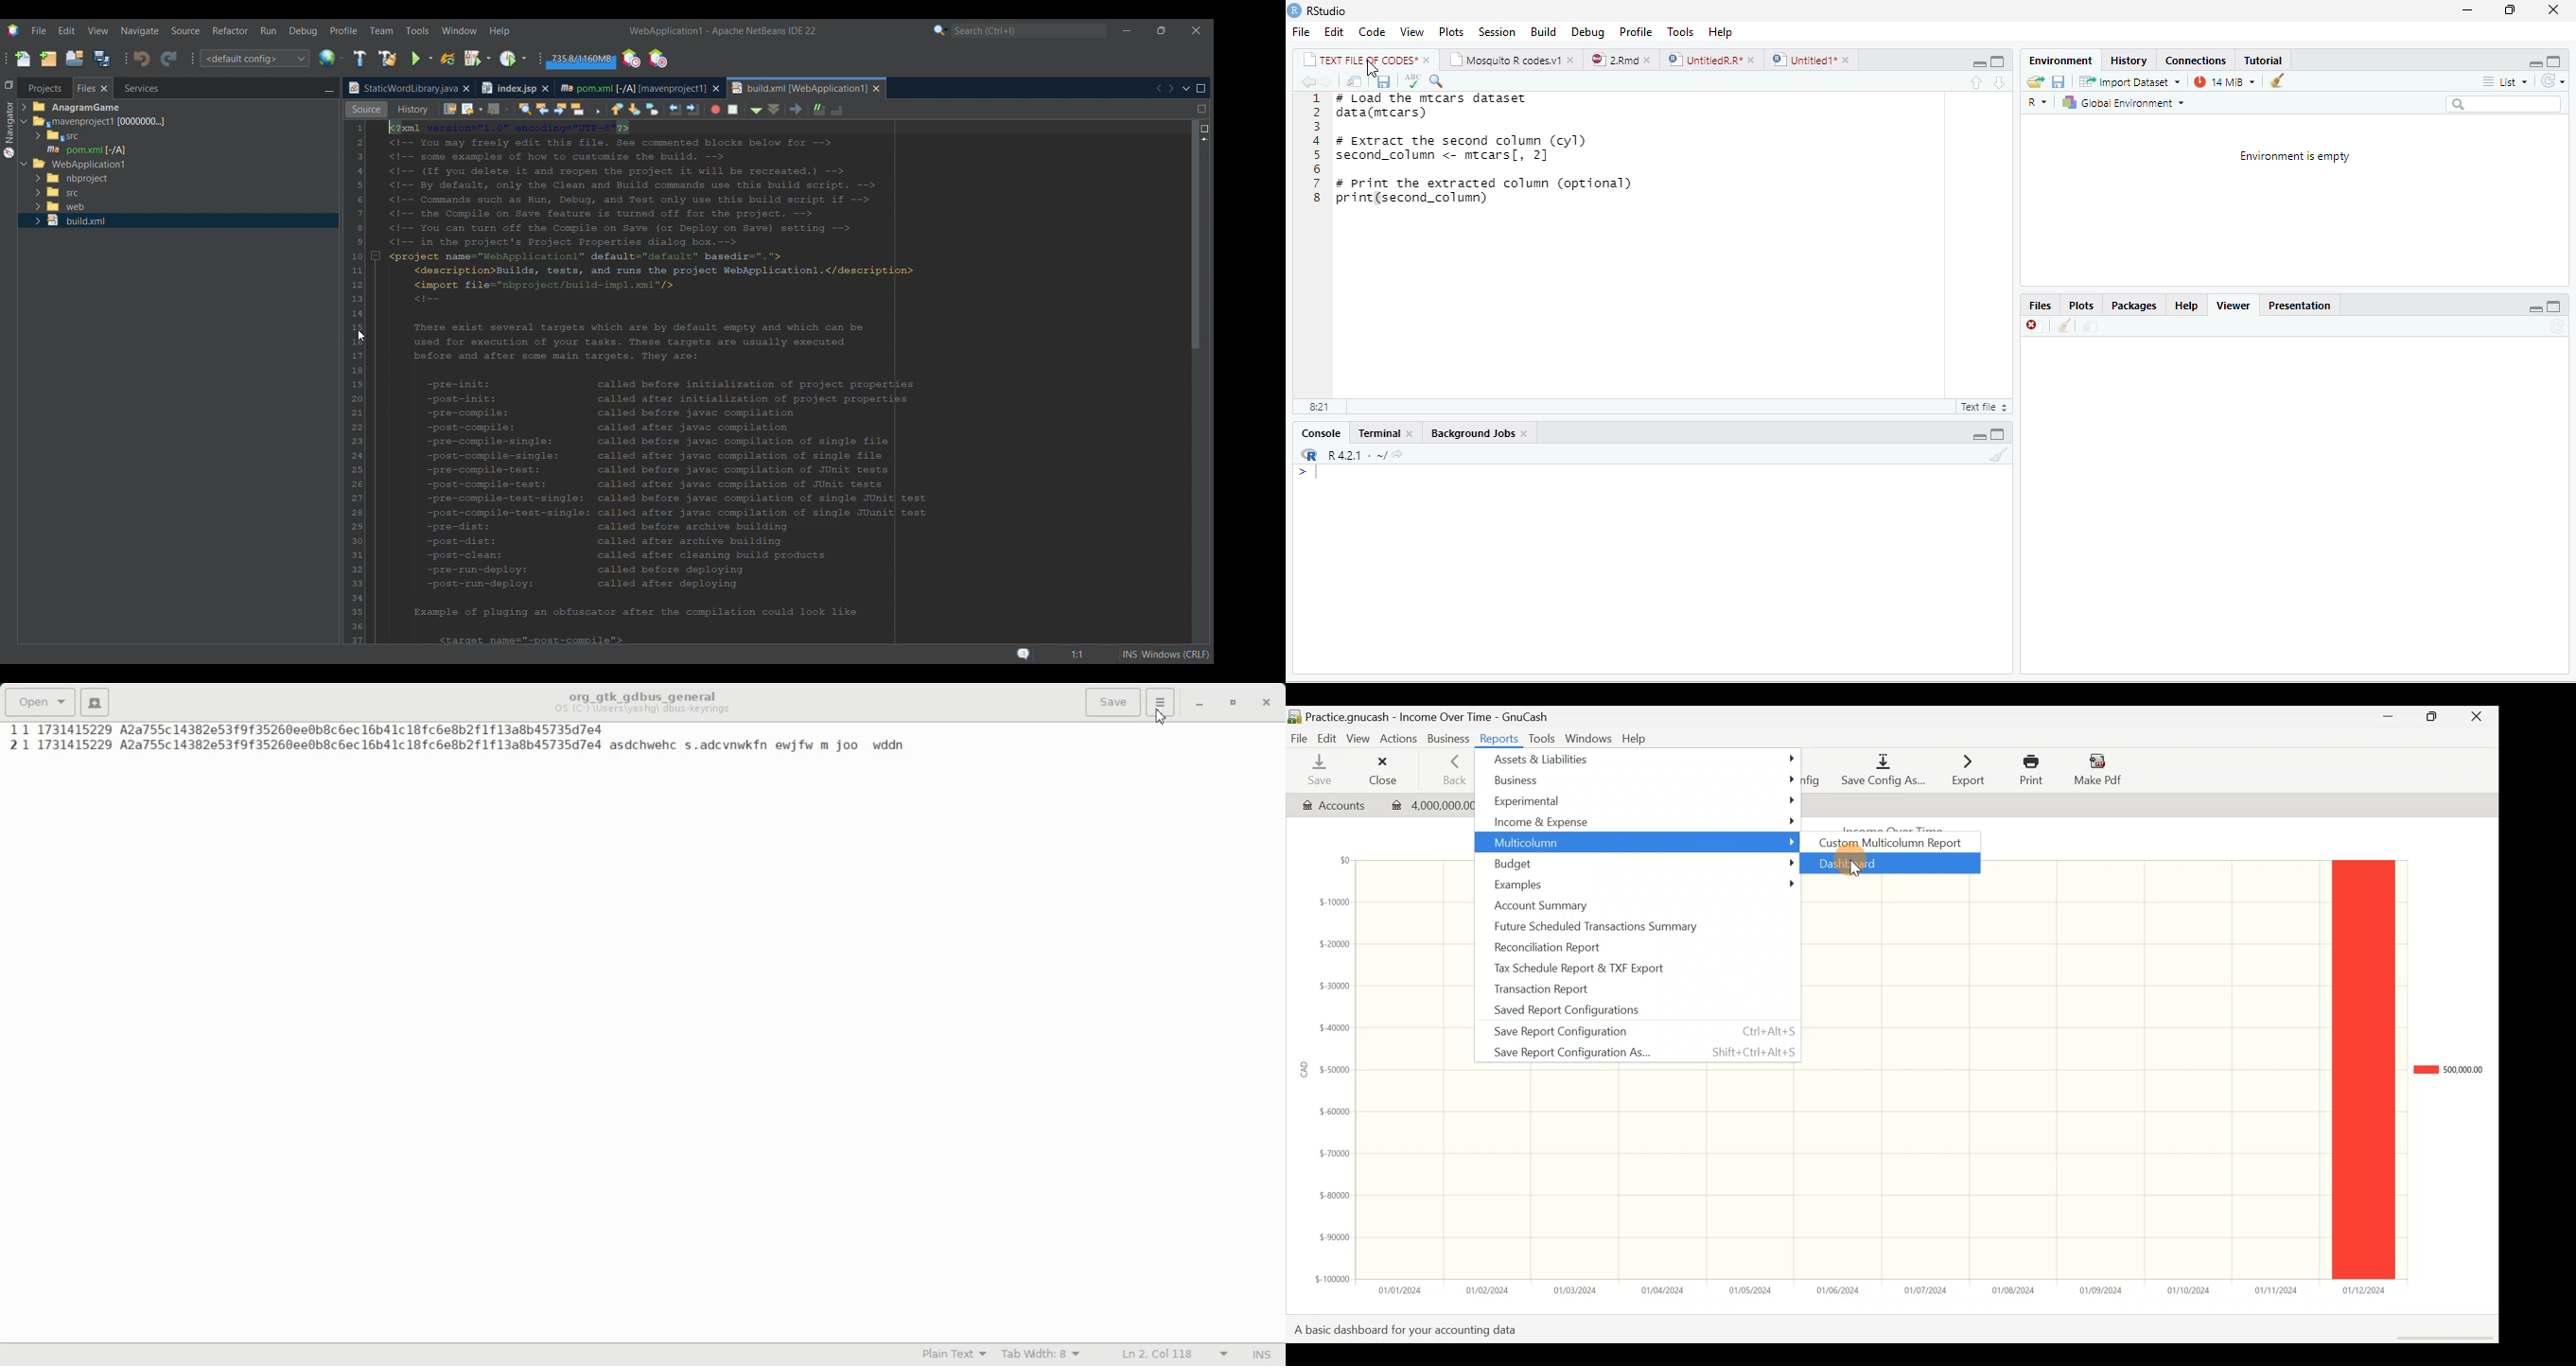 This screenshot has width=2576, height=1372. What do you see at coordinates (1359, 58) in the screenshot?
I see `| TEXT FILE RF CODES*` at bounding box center [1359, 58].